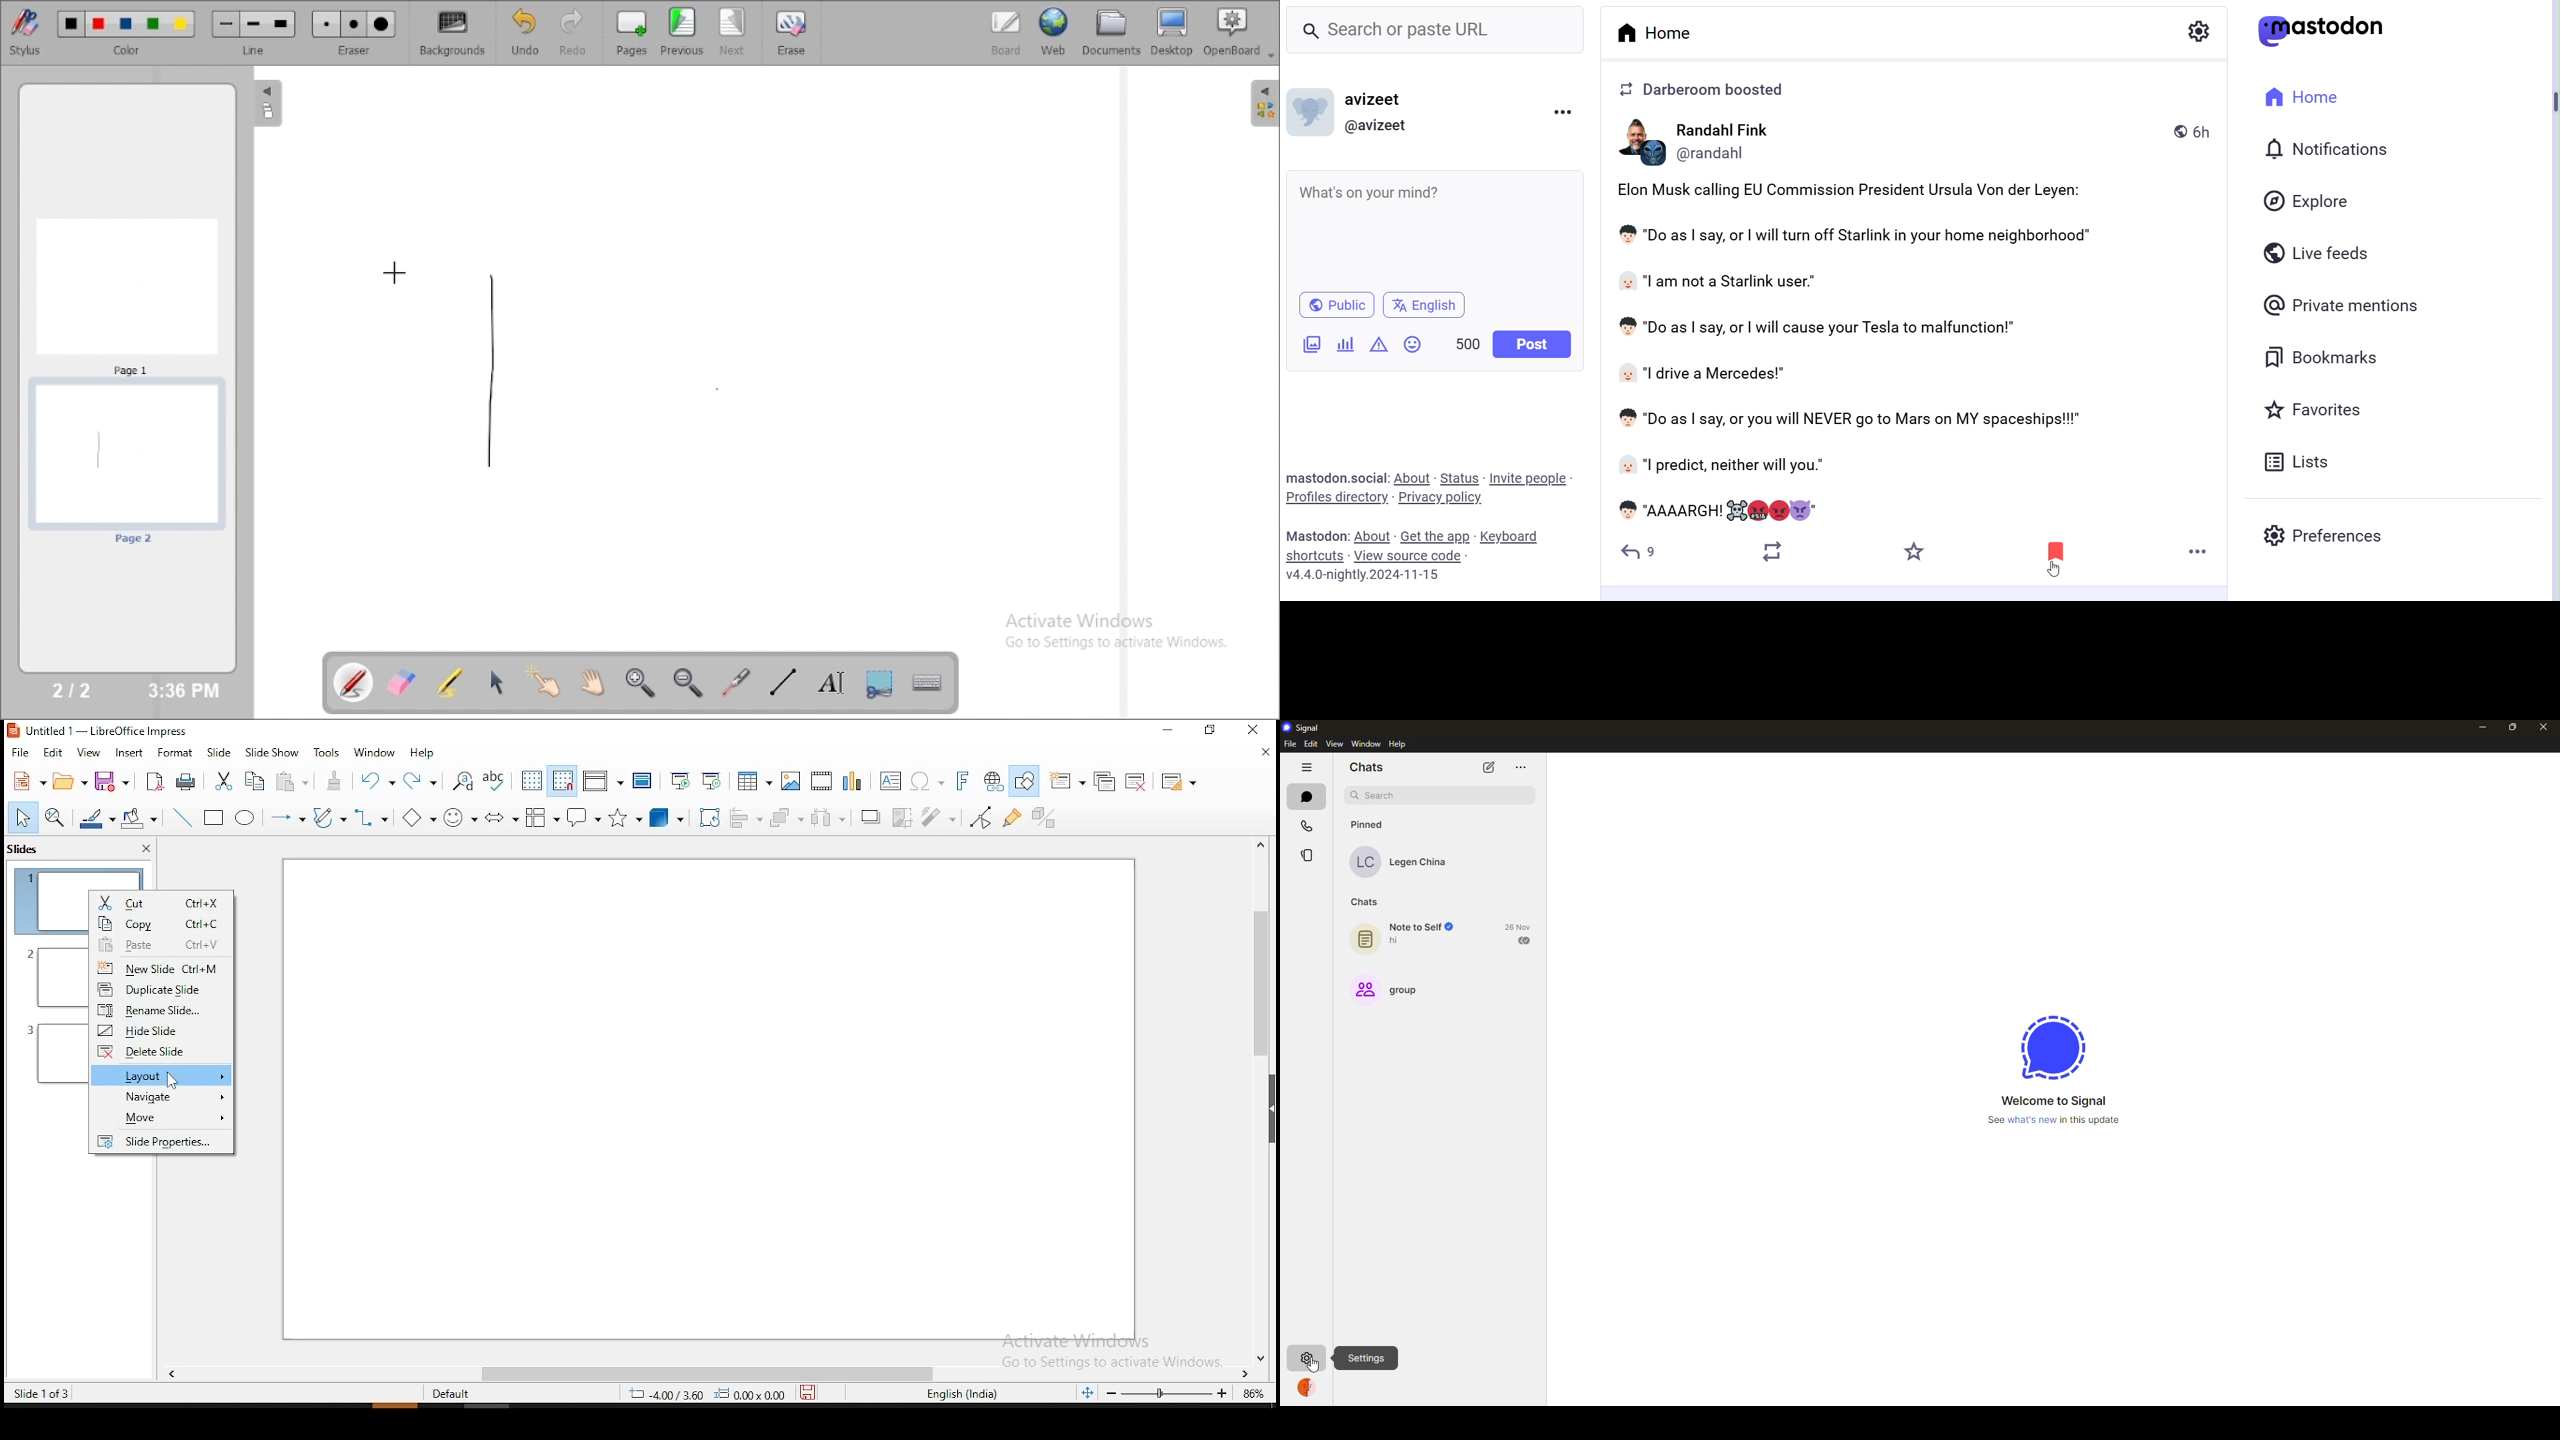  What do you see at coordinates (39, 1393) in the screenshot?
I see `slide 1 of 3` at bounding box center [39, 1393].